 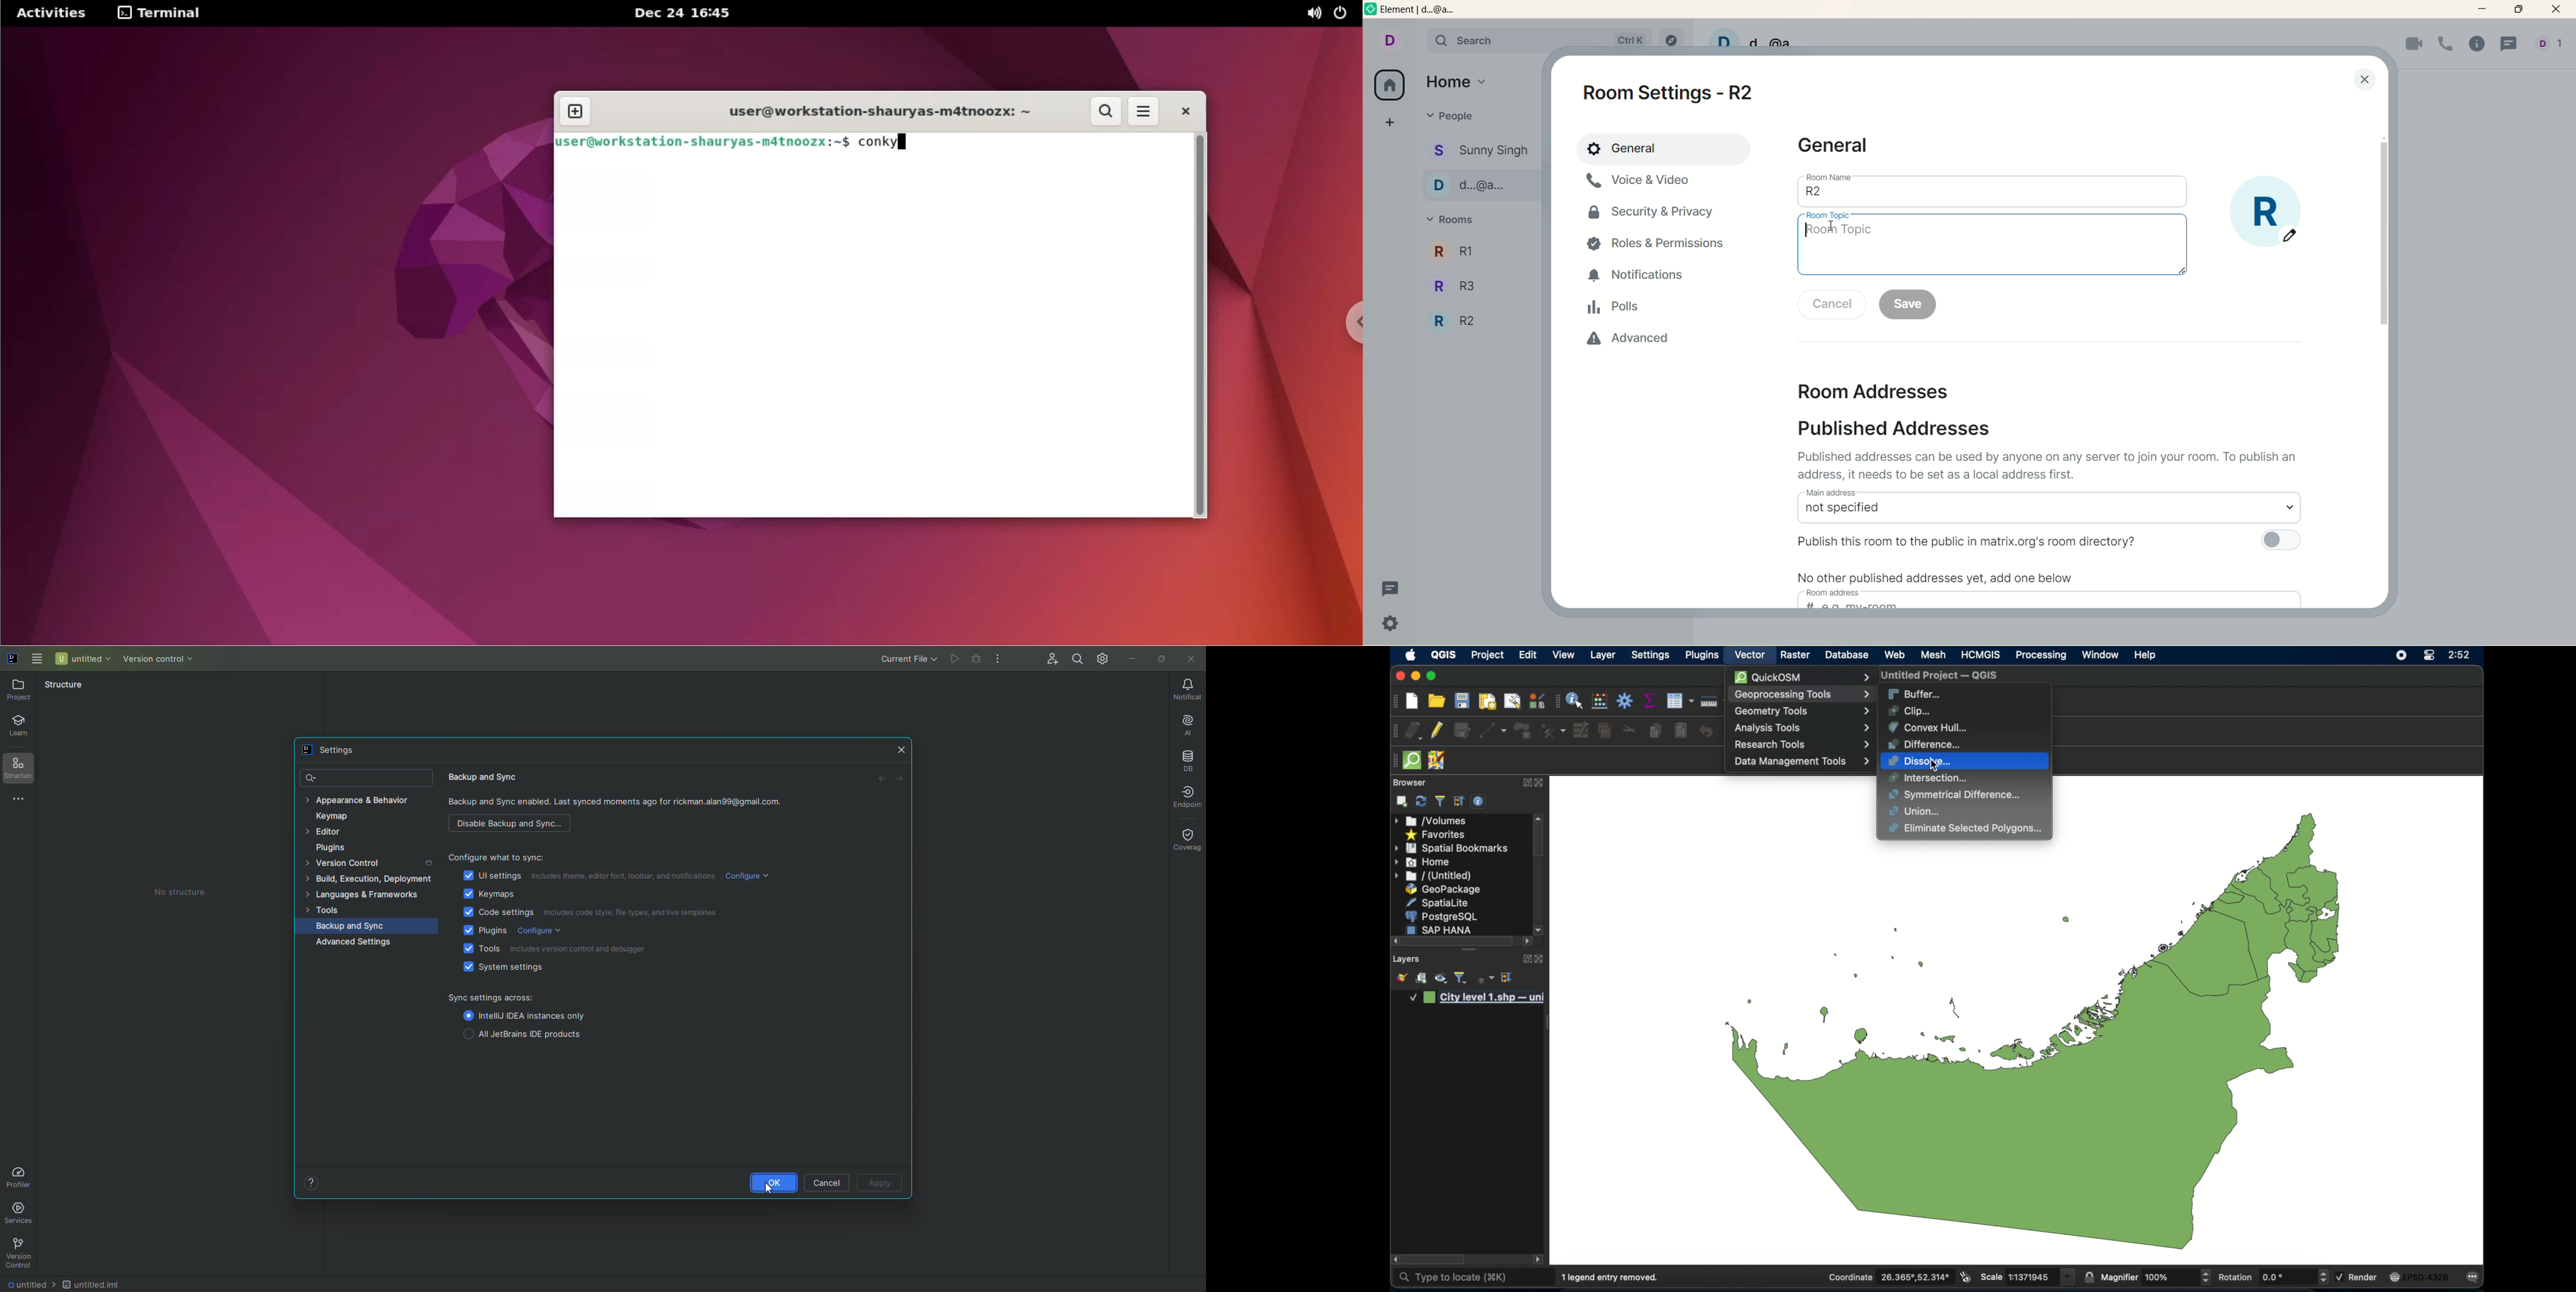 What do you see at coordinates (1580, 730) in the screenshot?
I see `modify attributes` at bounding box center [1580, 730].